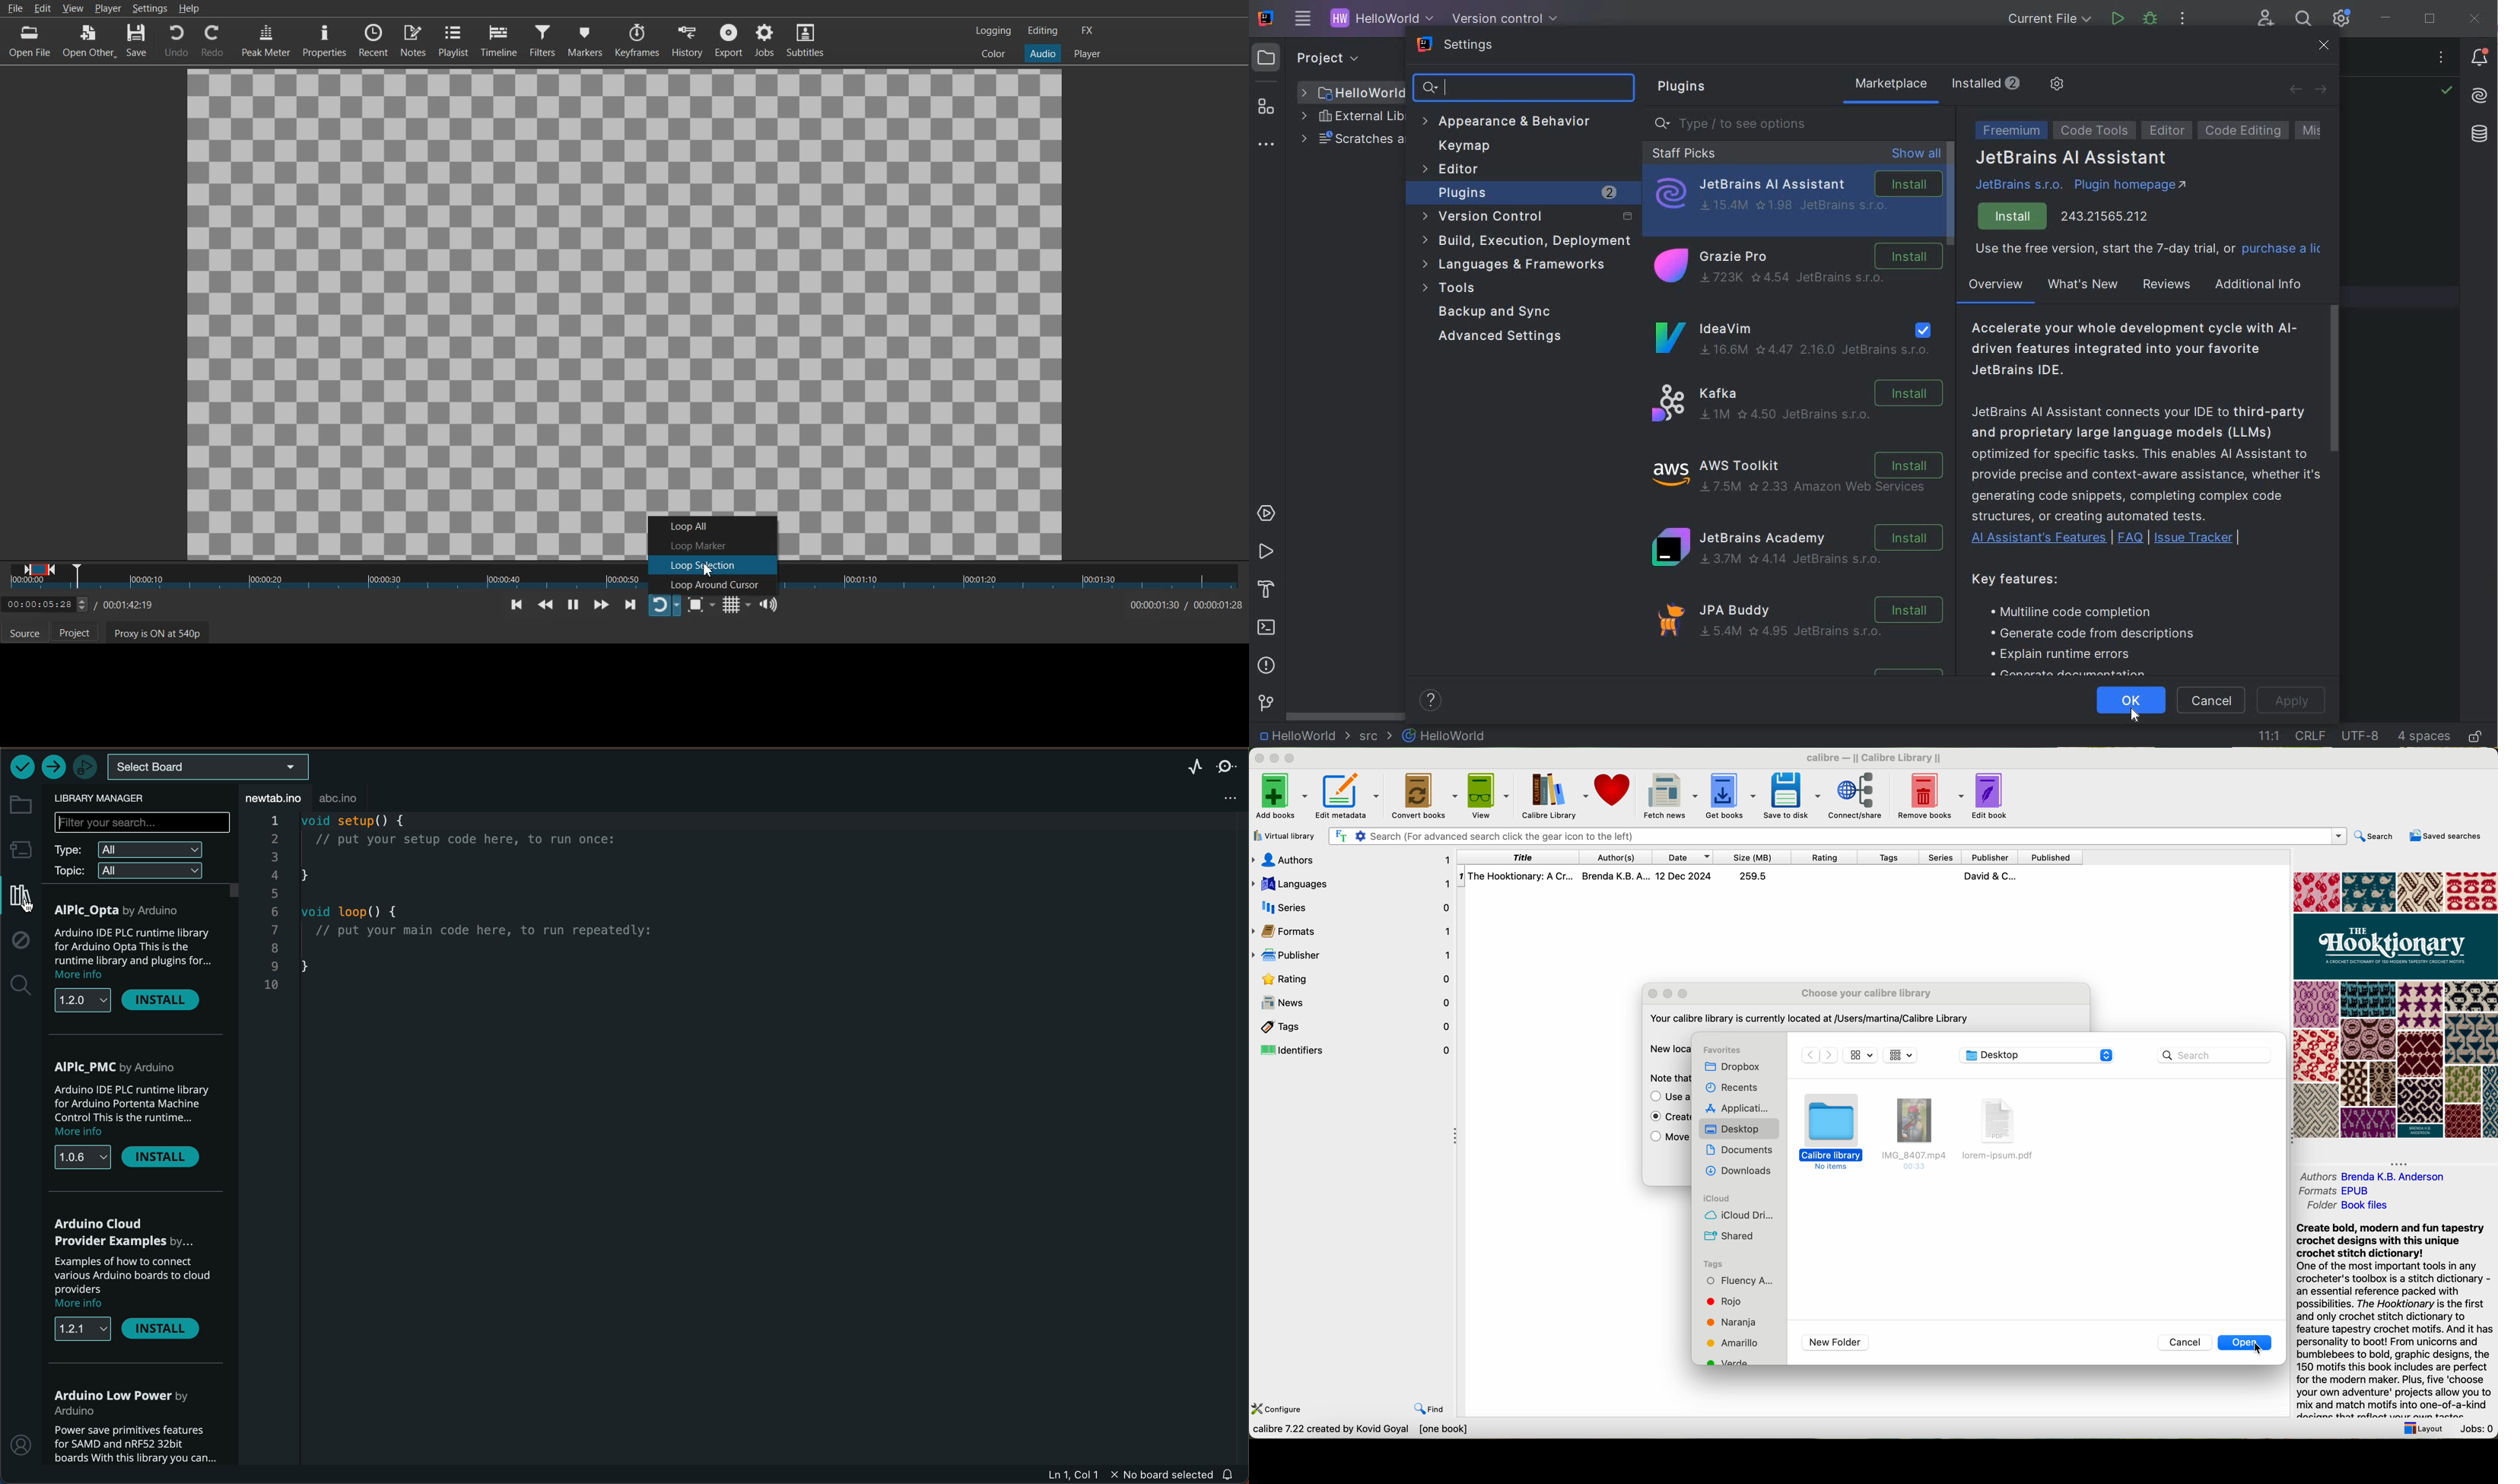 This screenshot has height=1484, width=2520. I want to click on editor, so click(1454, 170).